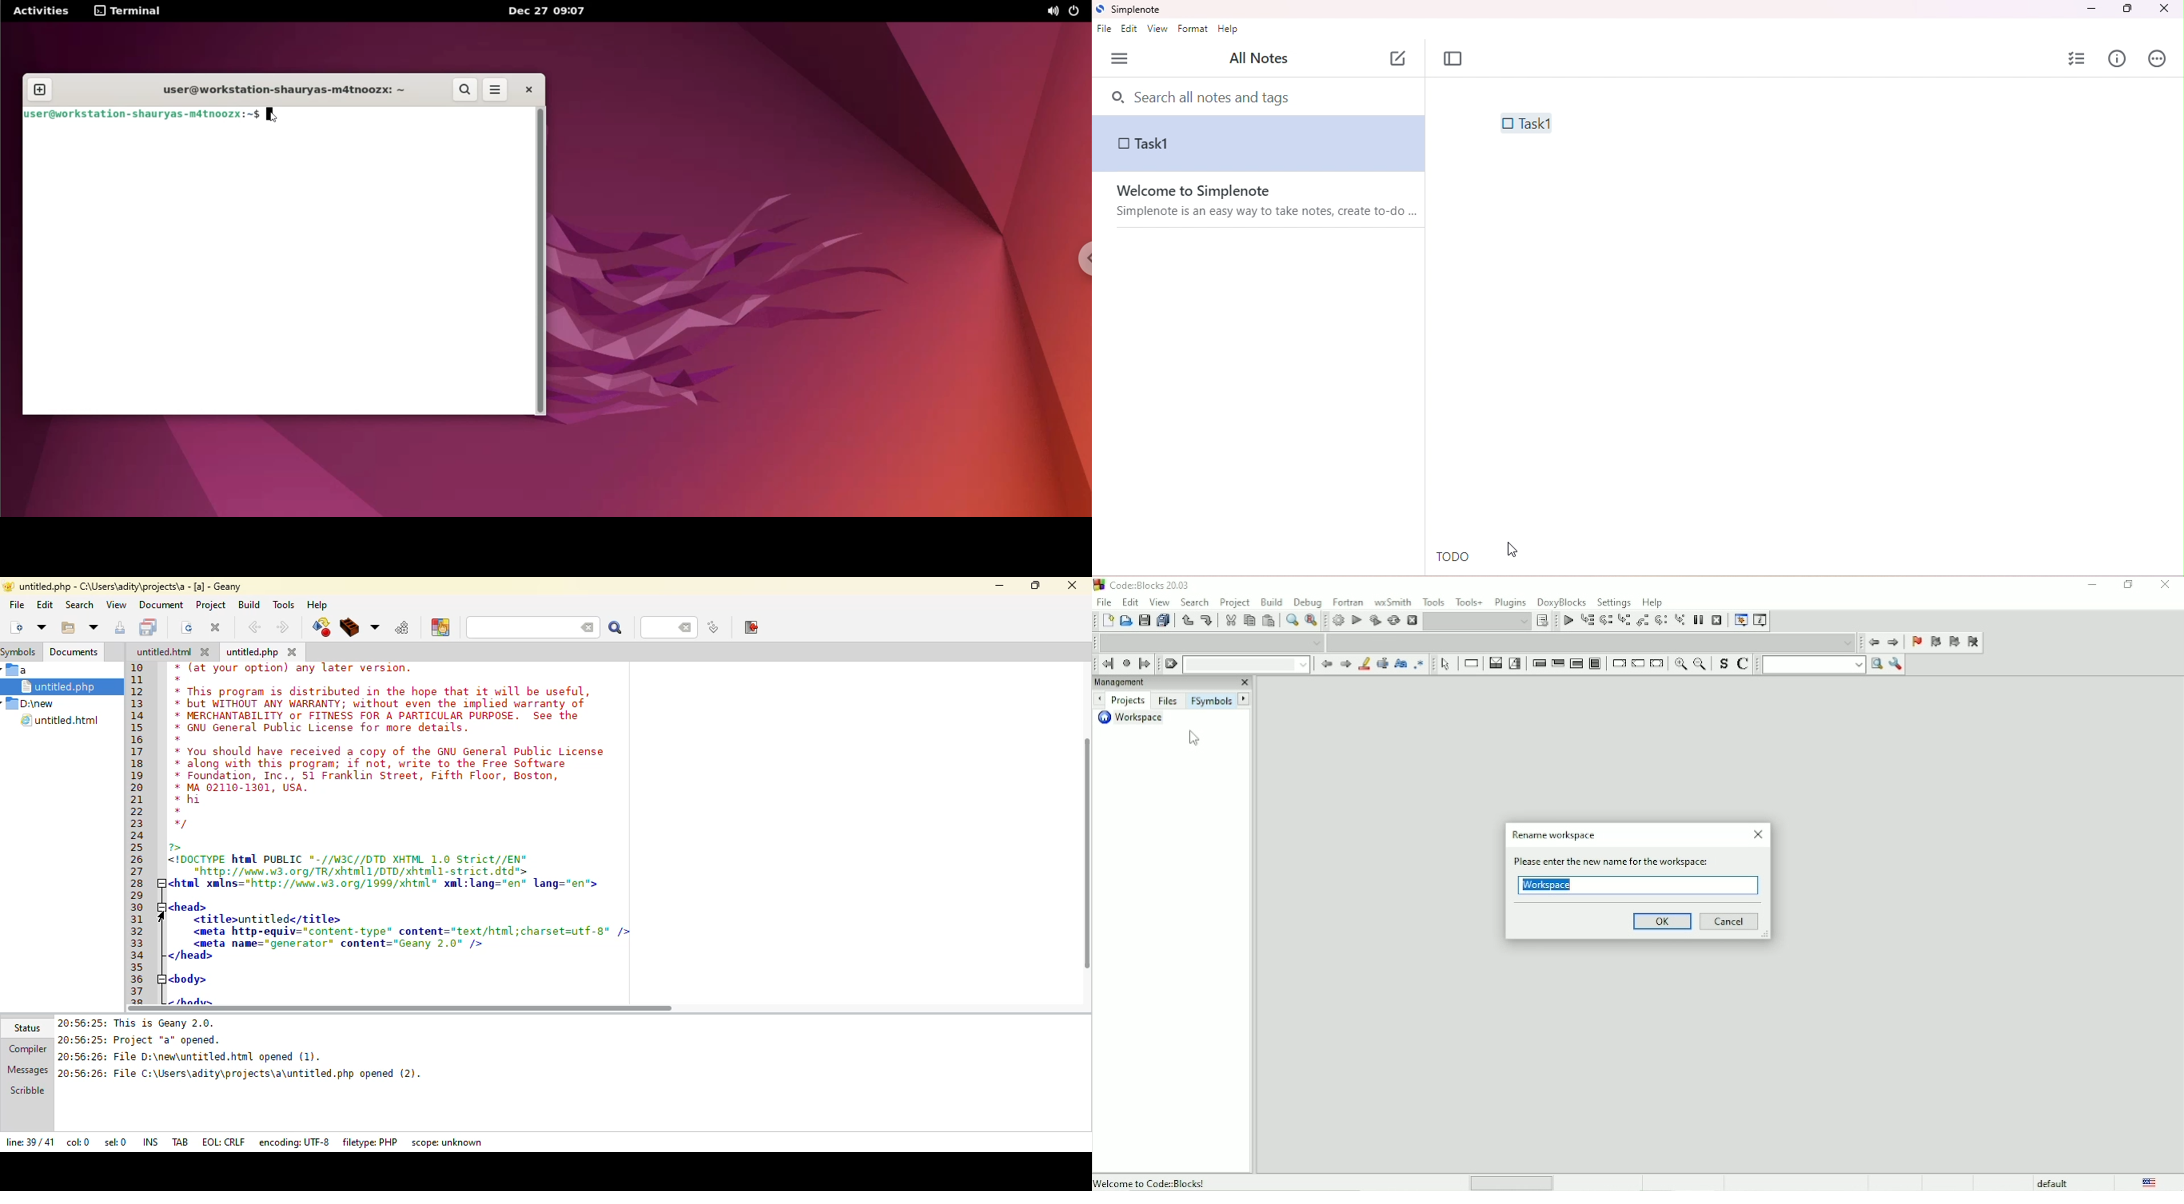 The height and width of the screenshot is (1204, 2184). Describe the element at coordinates (1153, 1181) in the screenshot. I see `Welcome to code::blocks` at that location.